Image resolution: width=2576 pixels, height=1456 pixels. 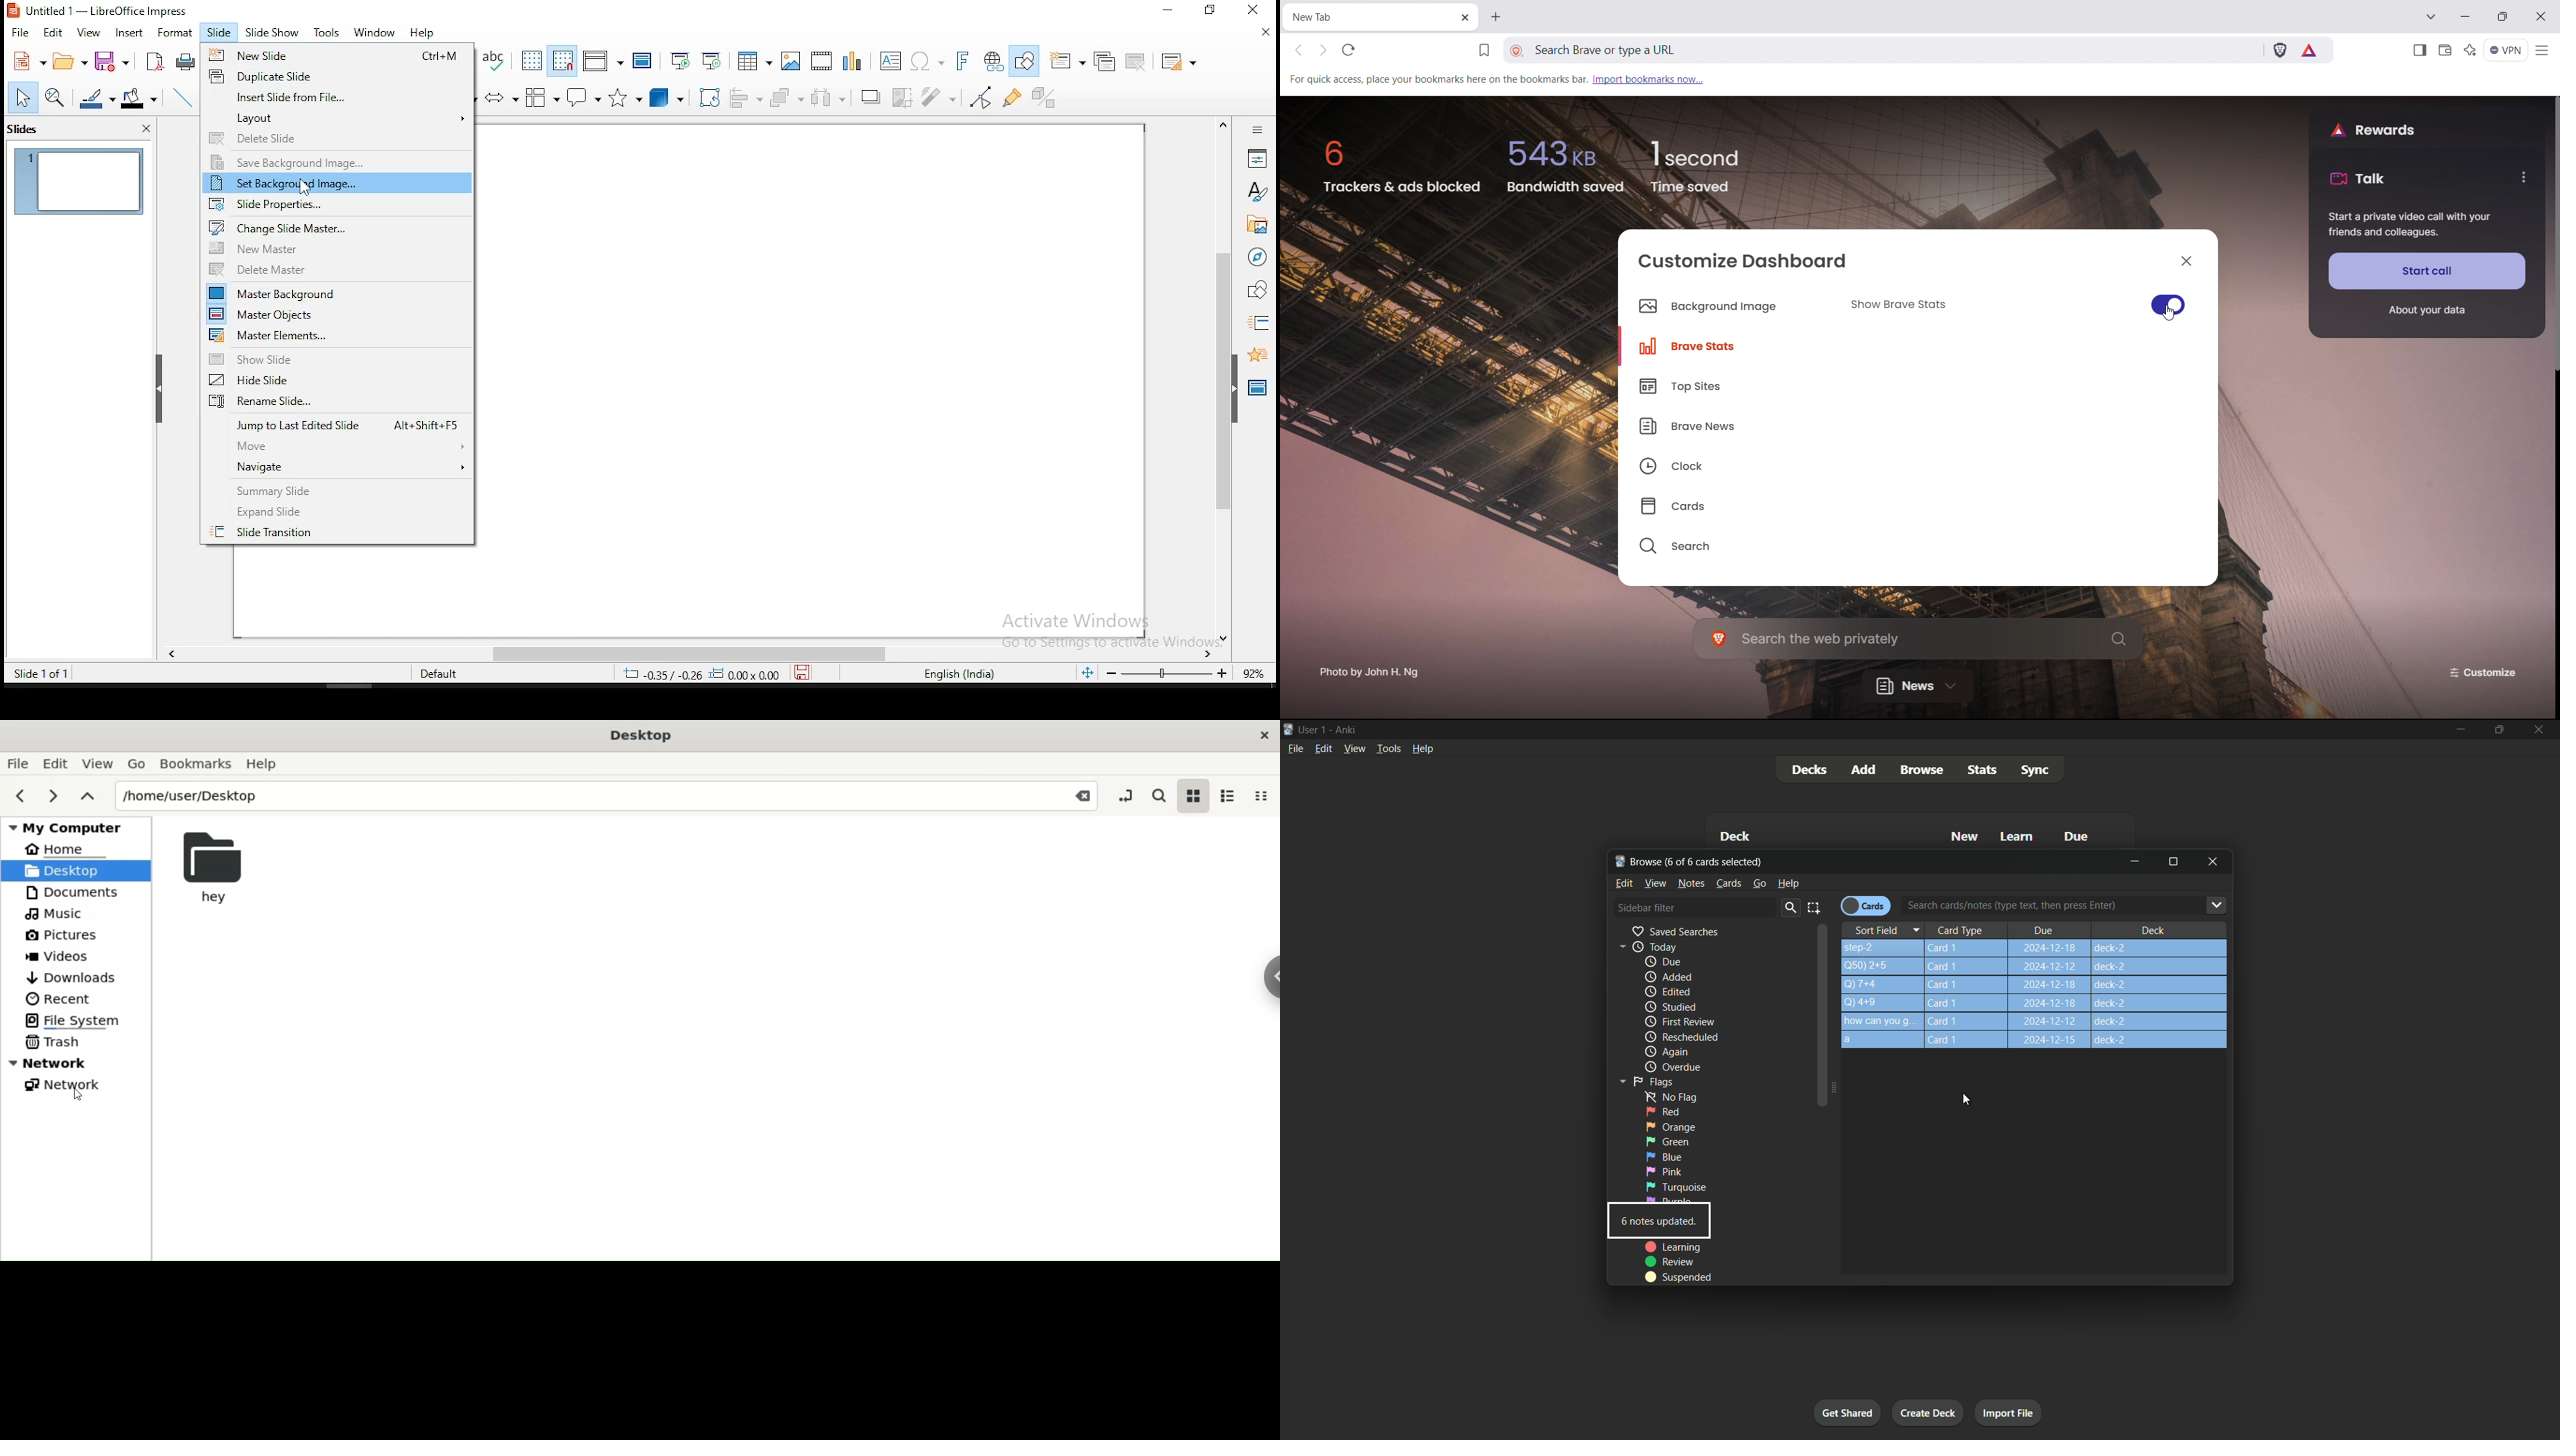 I want to click on english (india), so click(x=959, y=676).